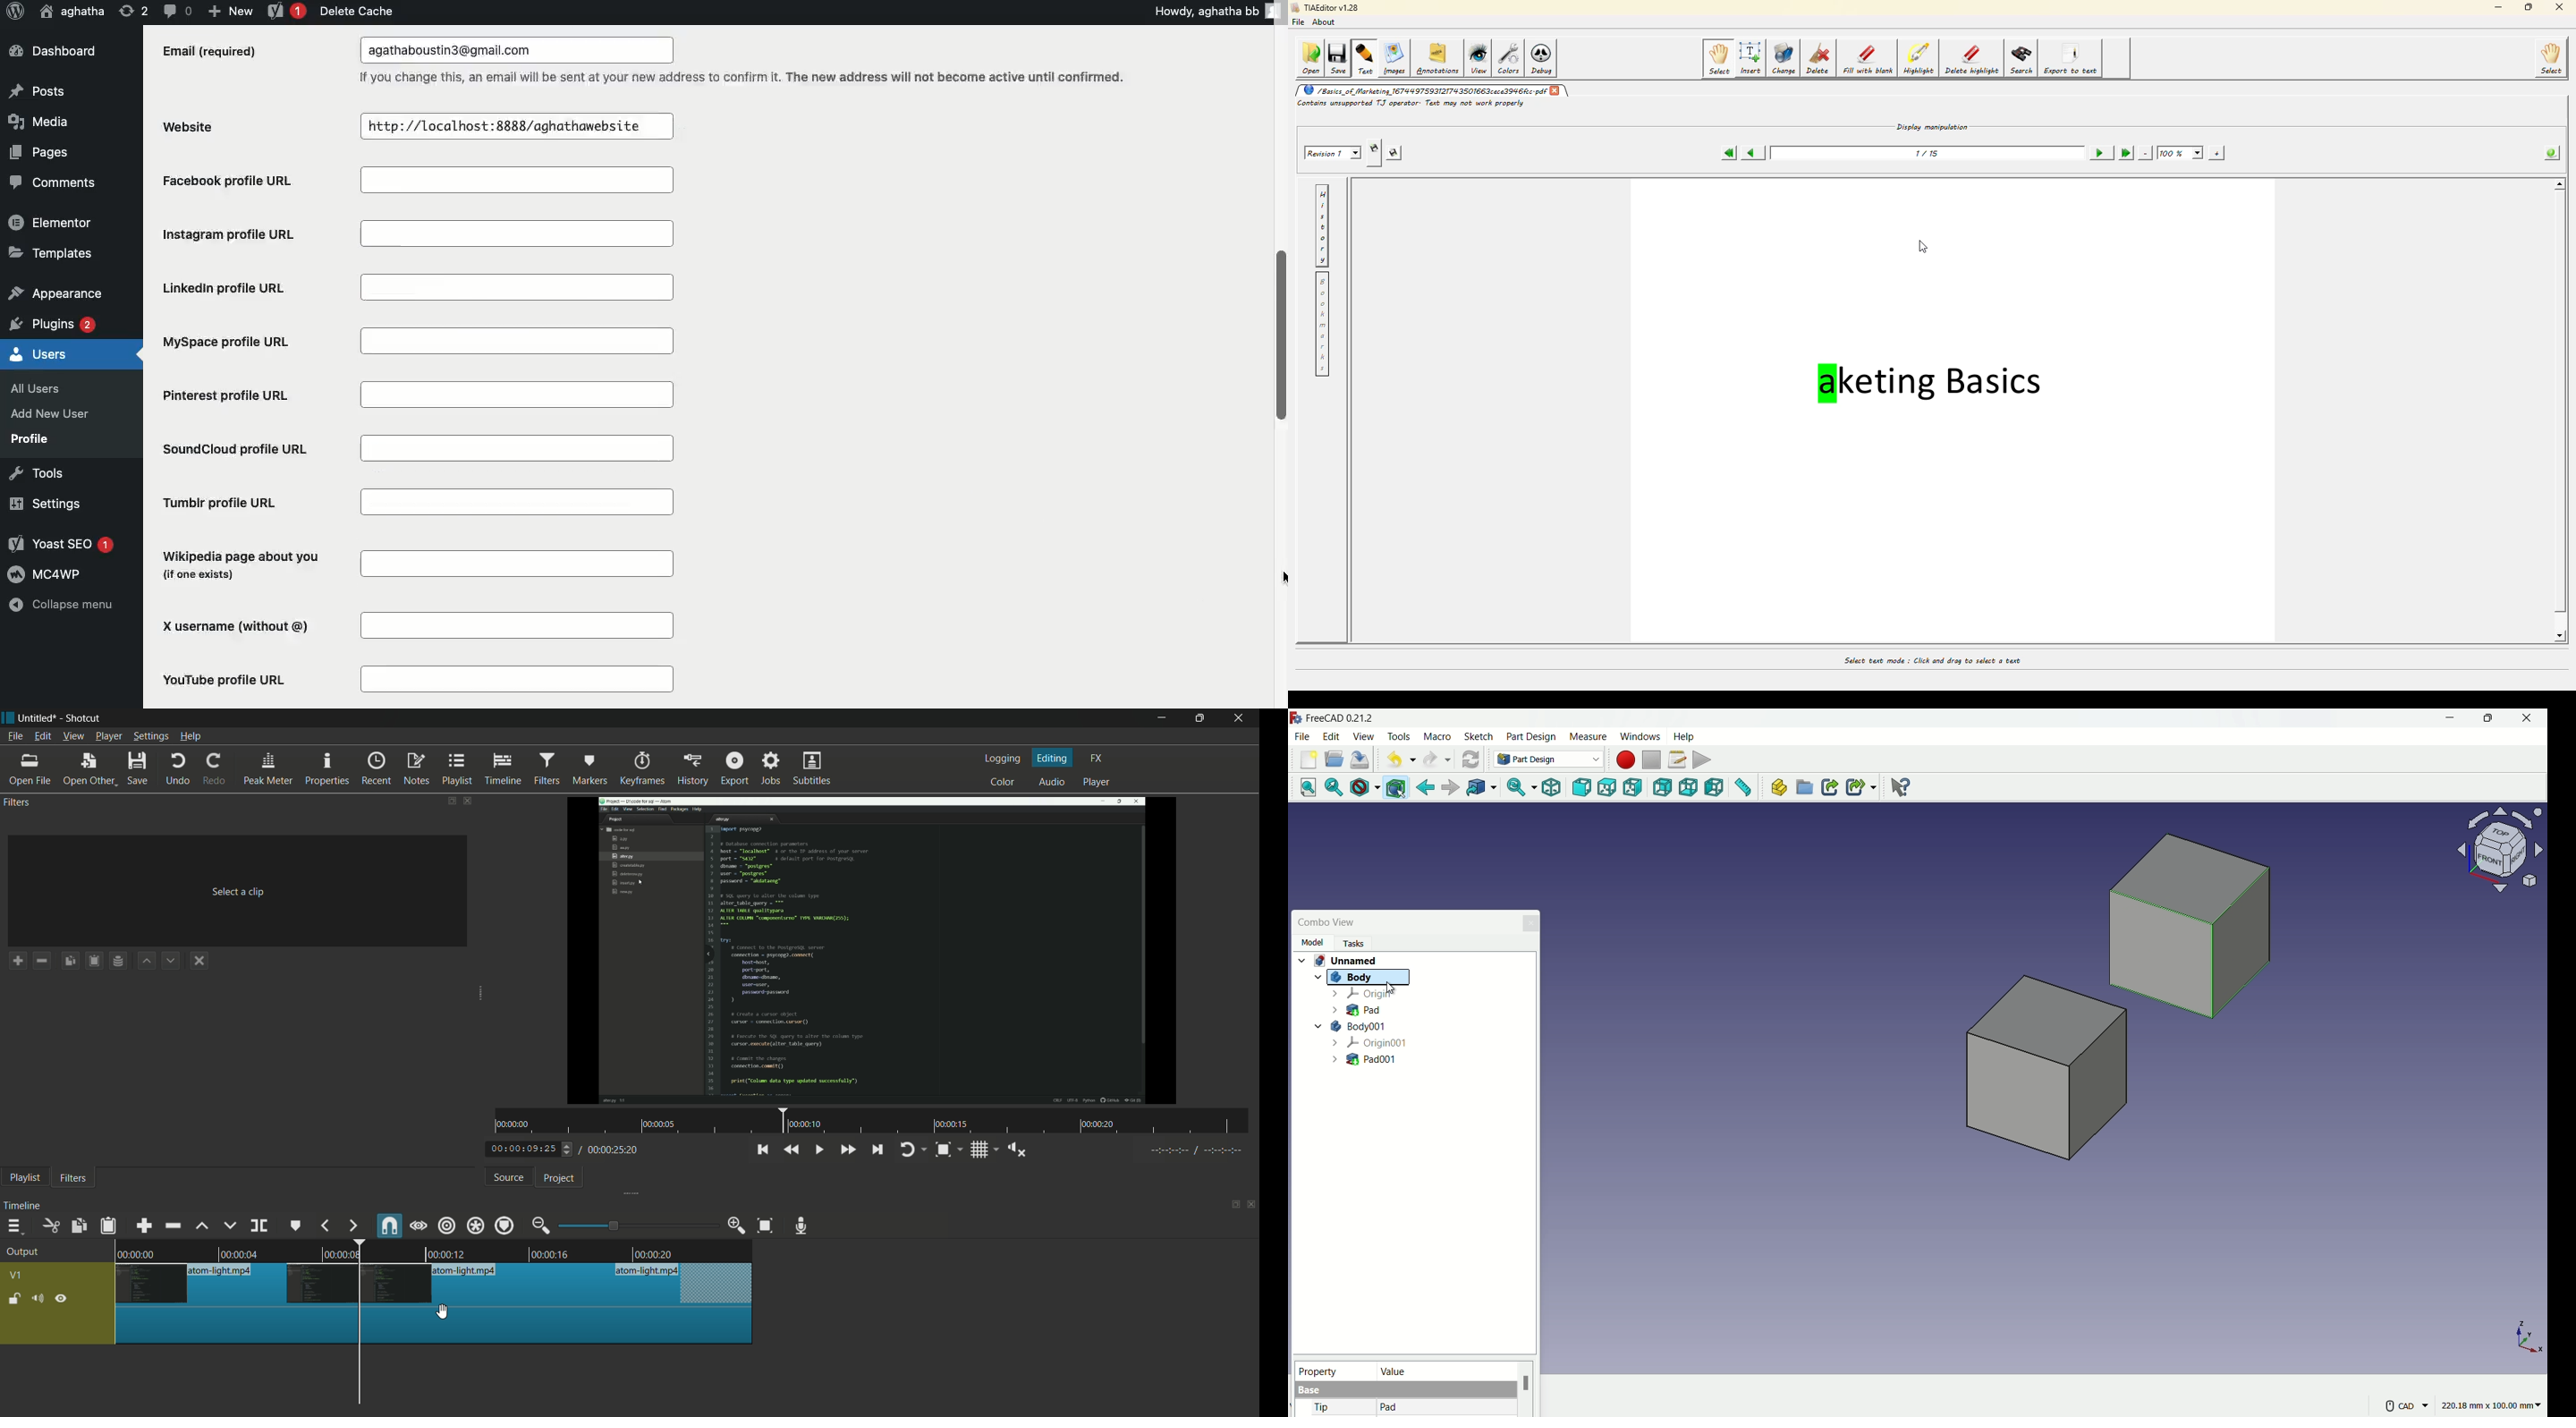 Image resolution: width=2576 pixels, height=1428 pixels. Describe the element at coordinates (560, 1179) in the screenshot. I see `project` at that location.